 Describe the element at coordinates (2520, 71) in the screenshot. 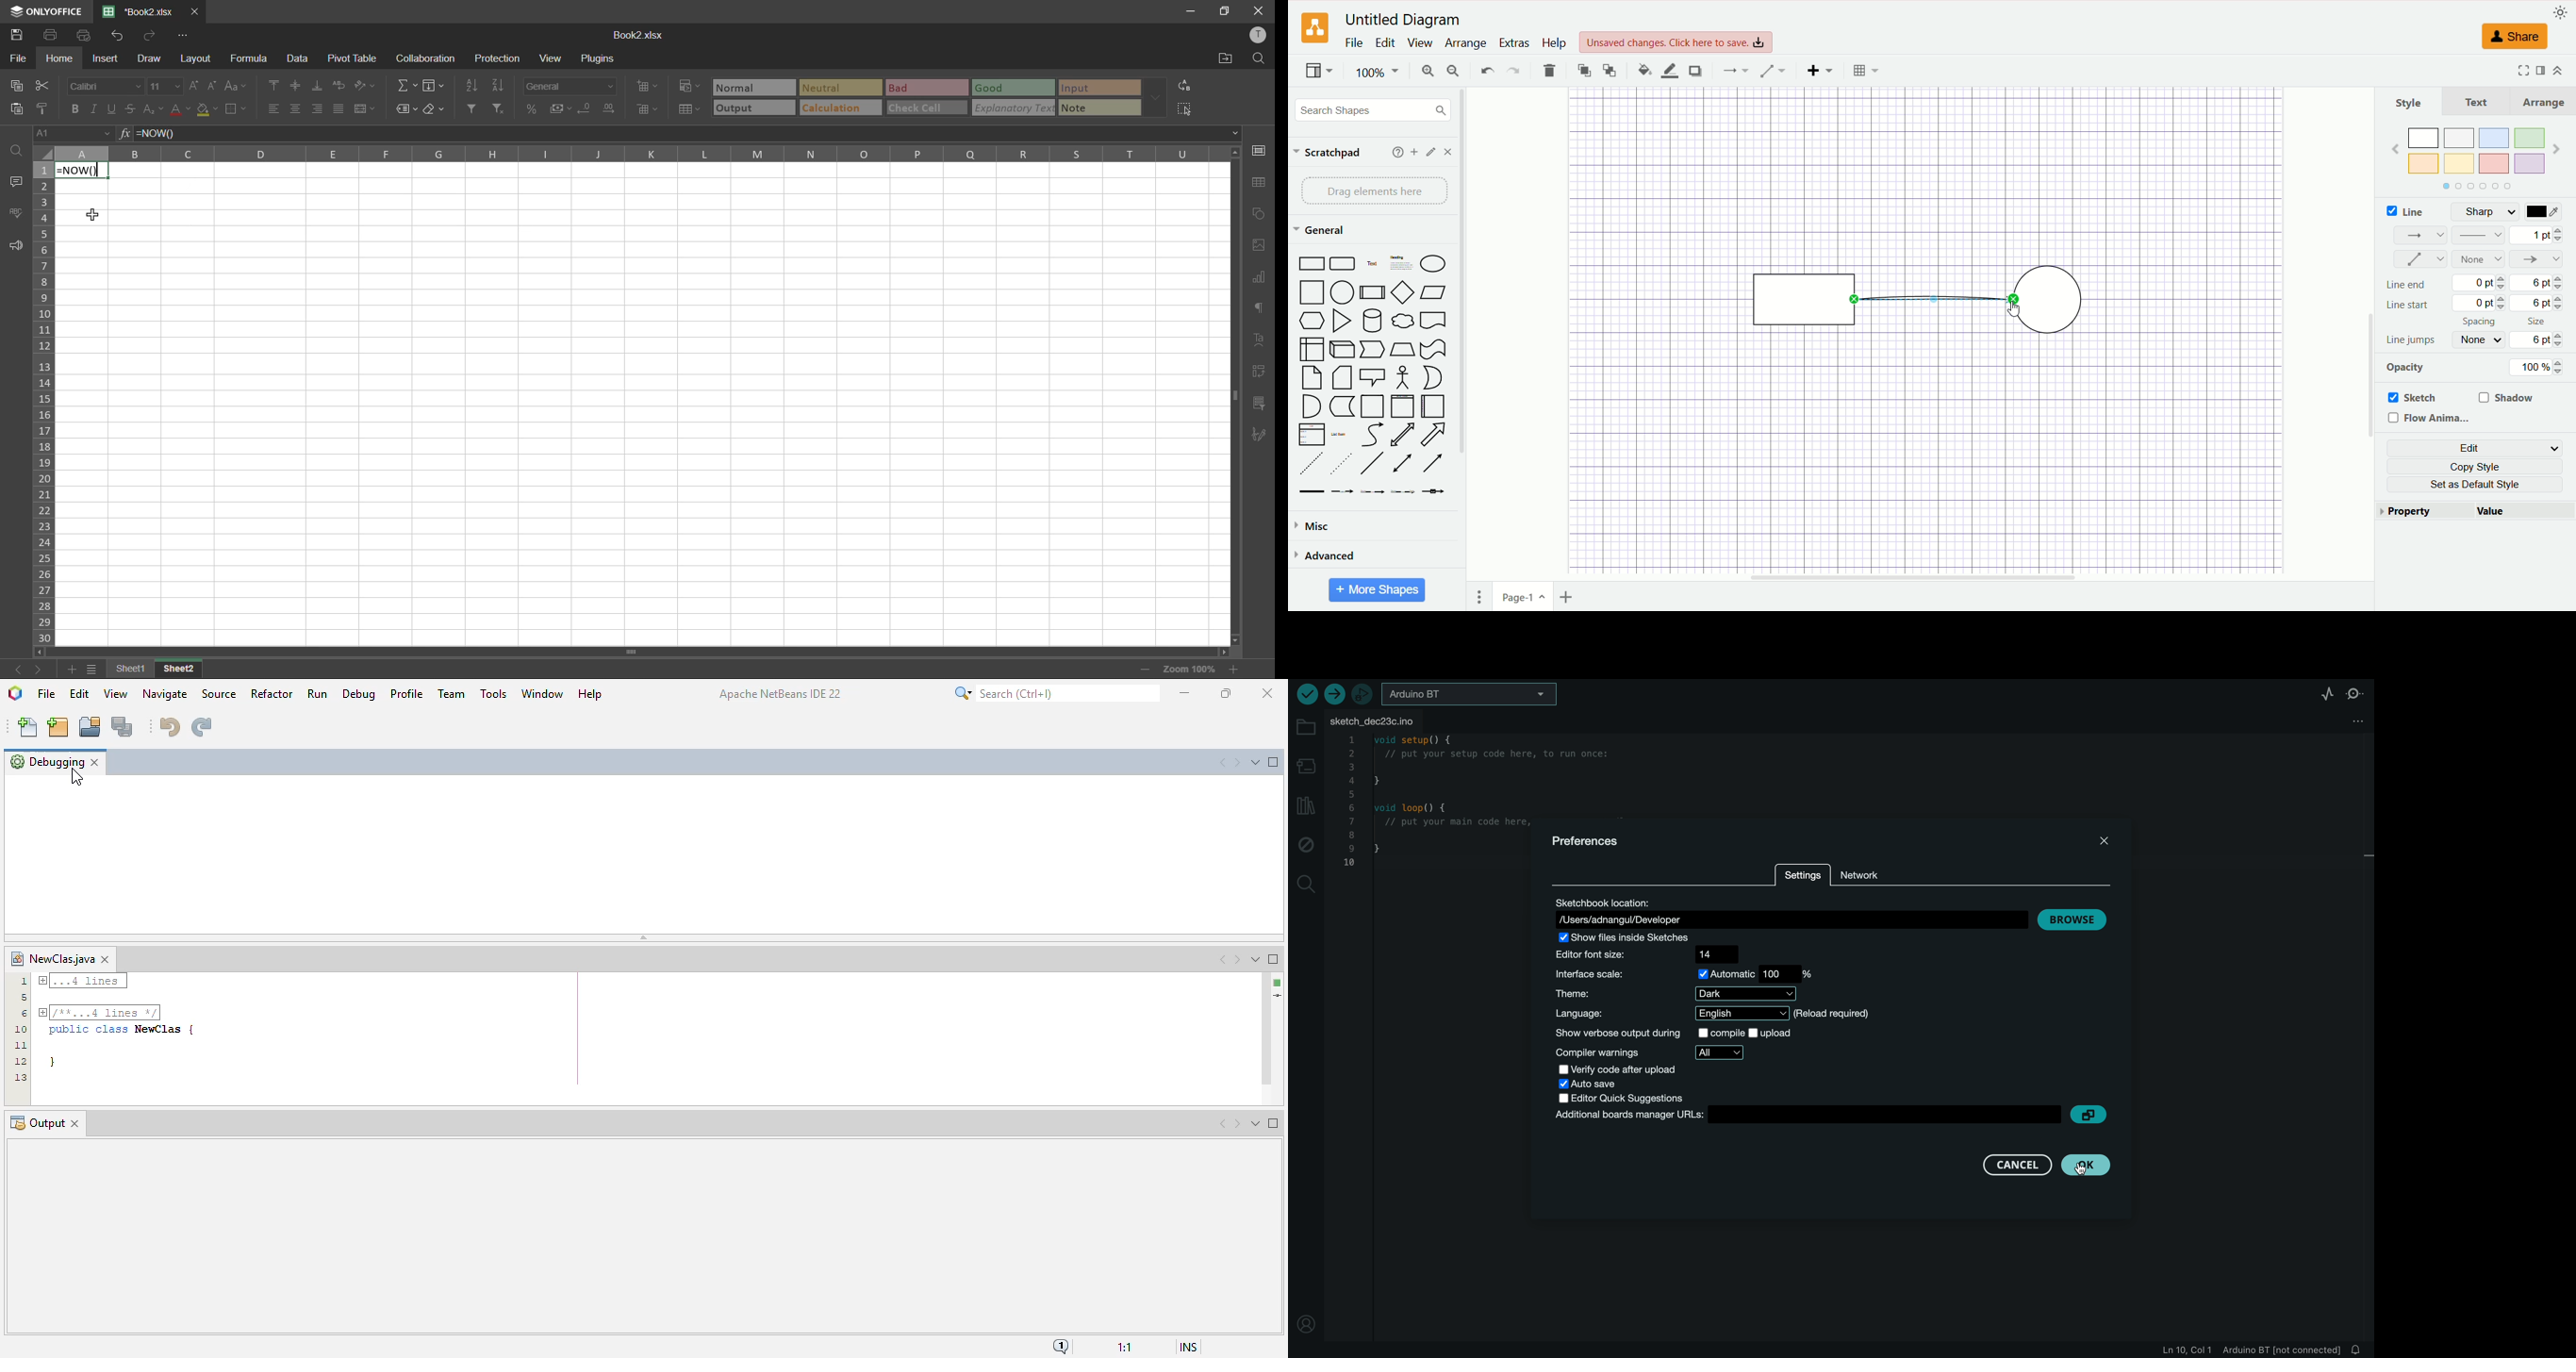

I see `Fullscreen` at that location.